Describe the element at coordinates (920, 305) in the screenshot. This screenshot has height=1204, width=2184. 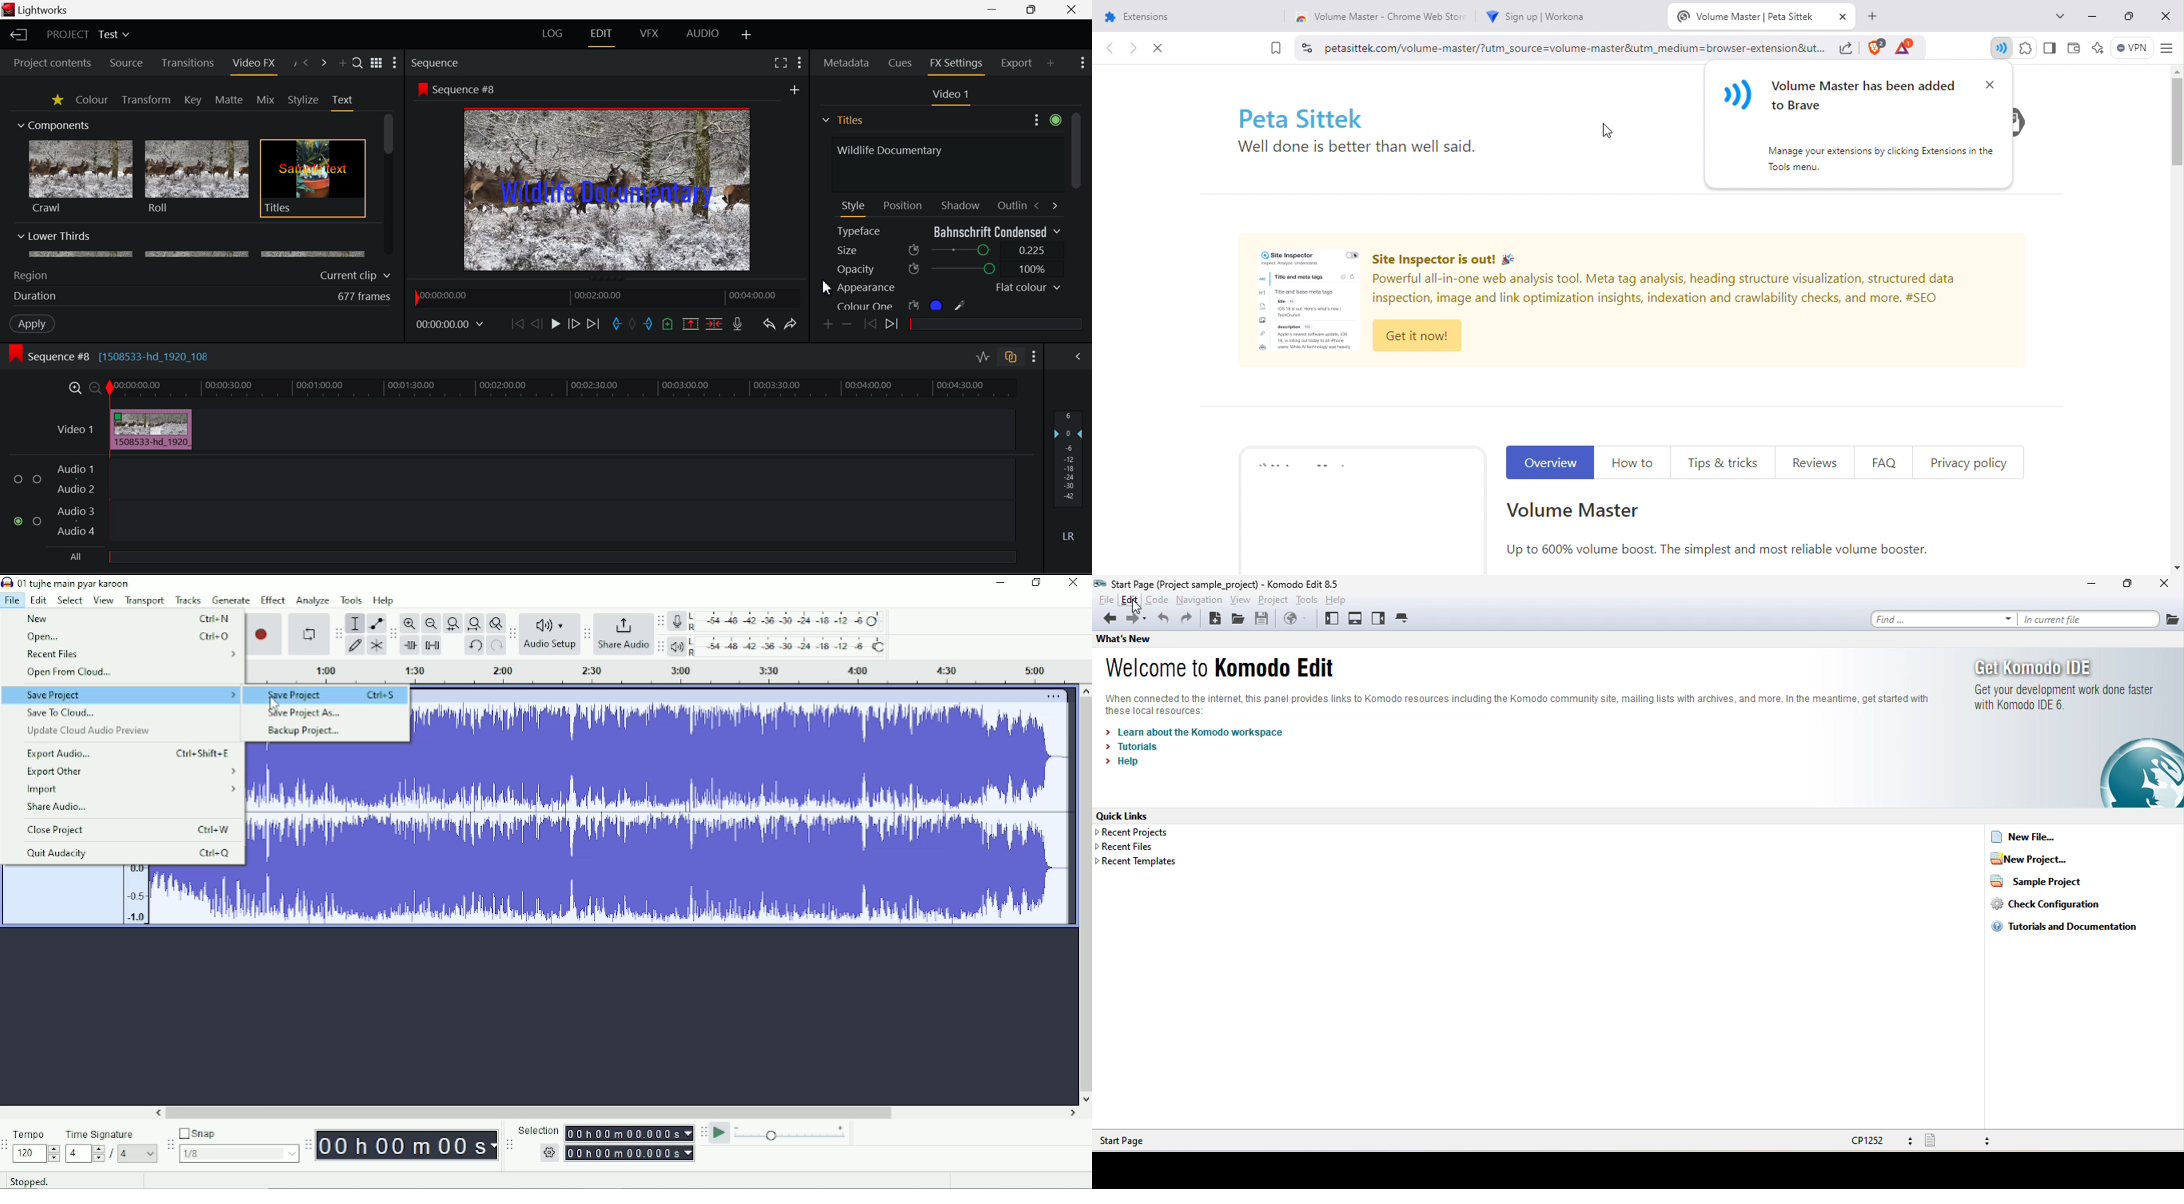
I see `Colour One` at that location.